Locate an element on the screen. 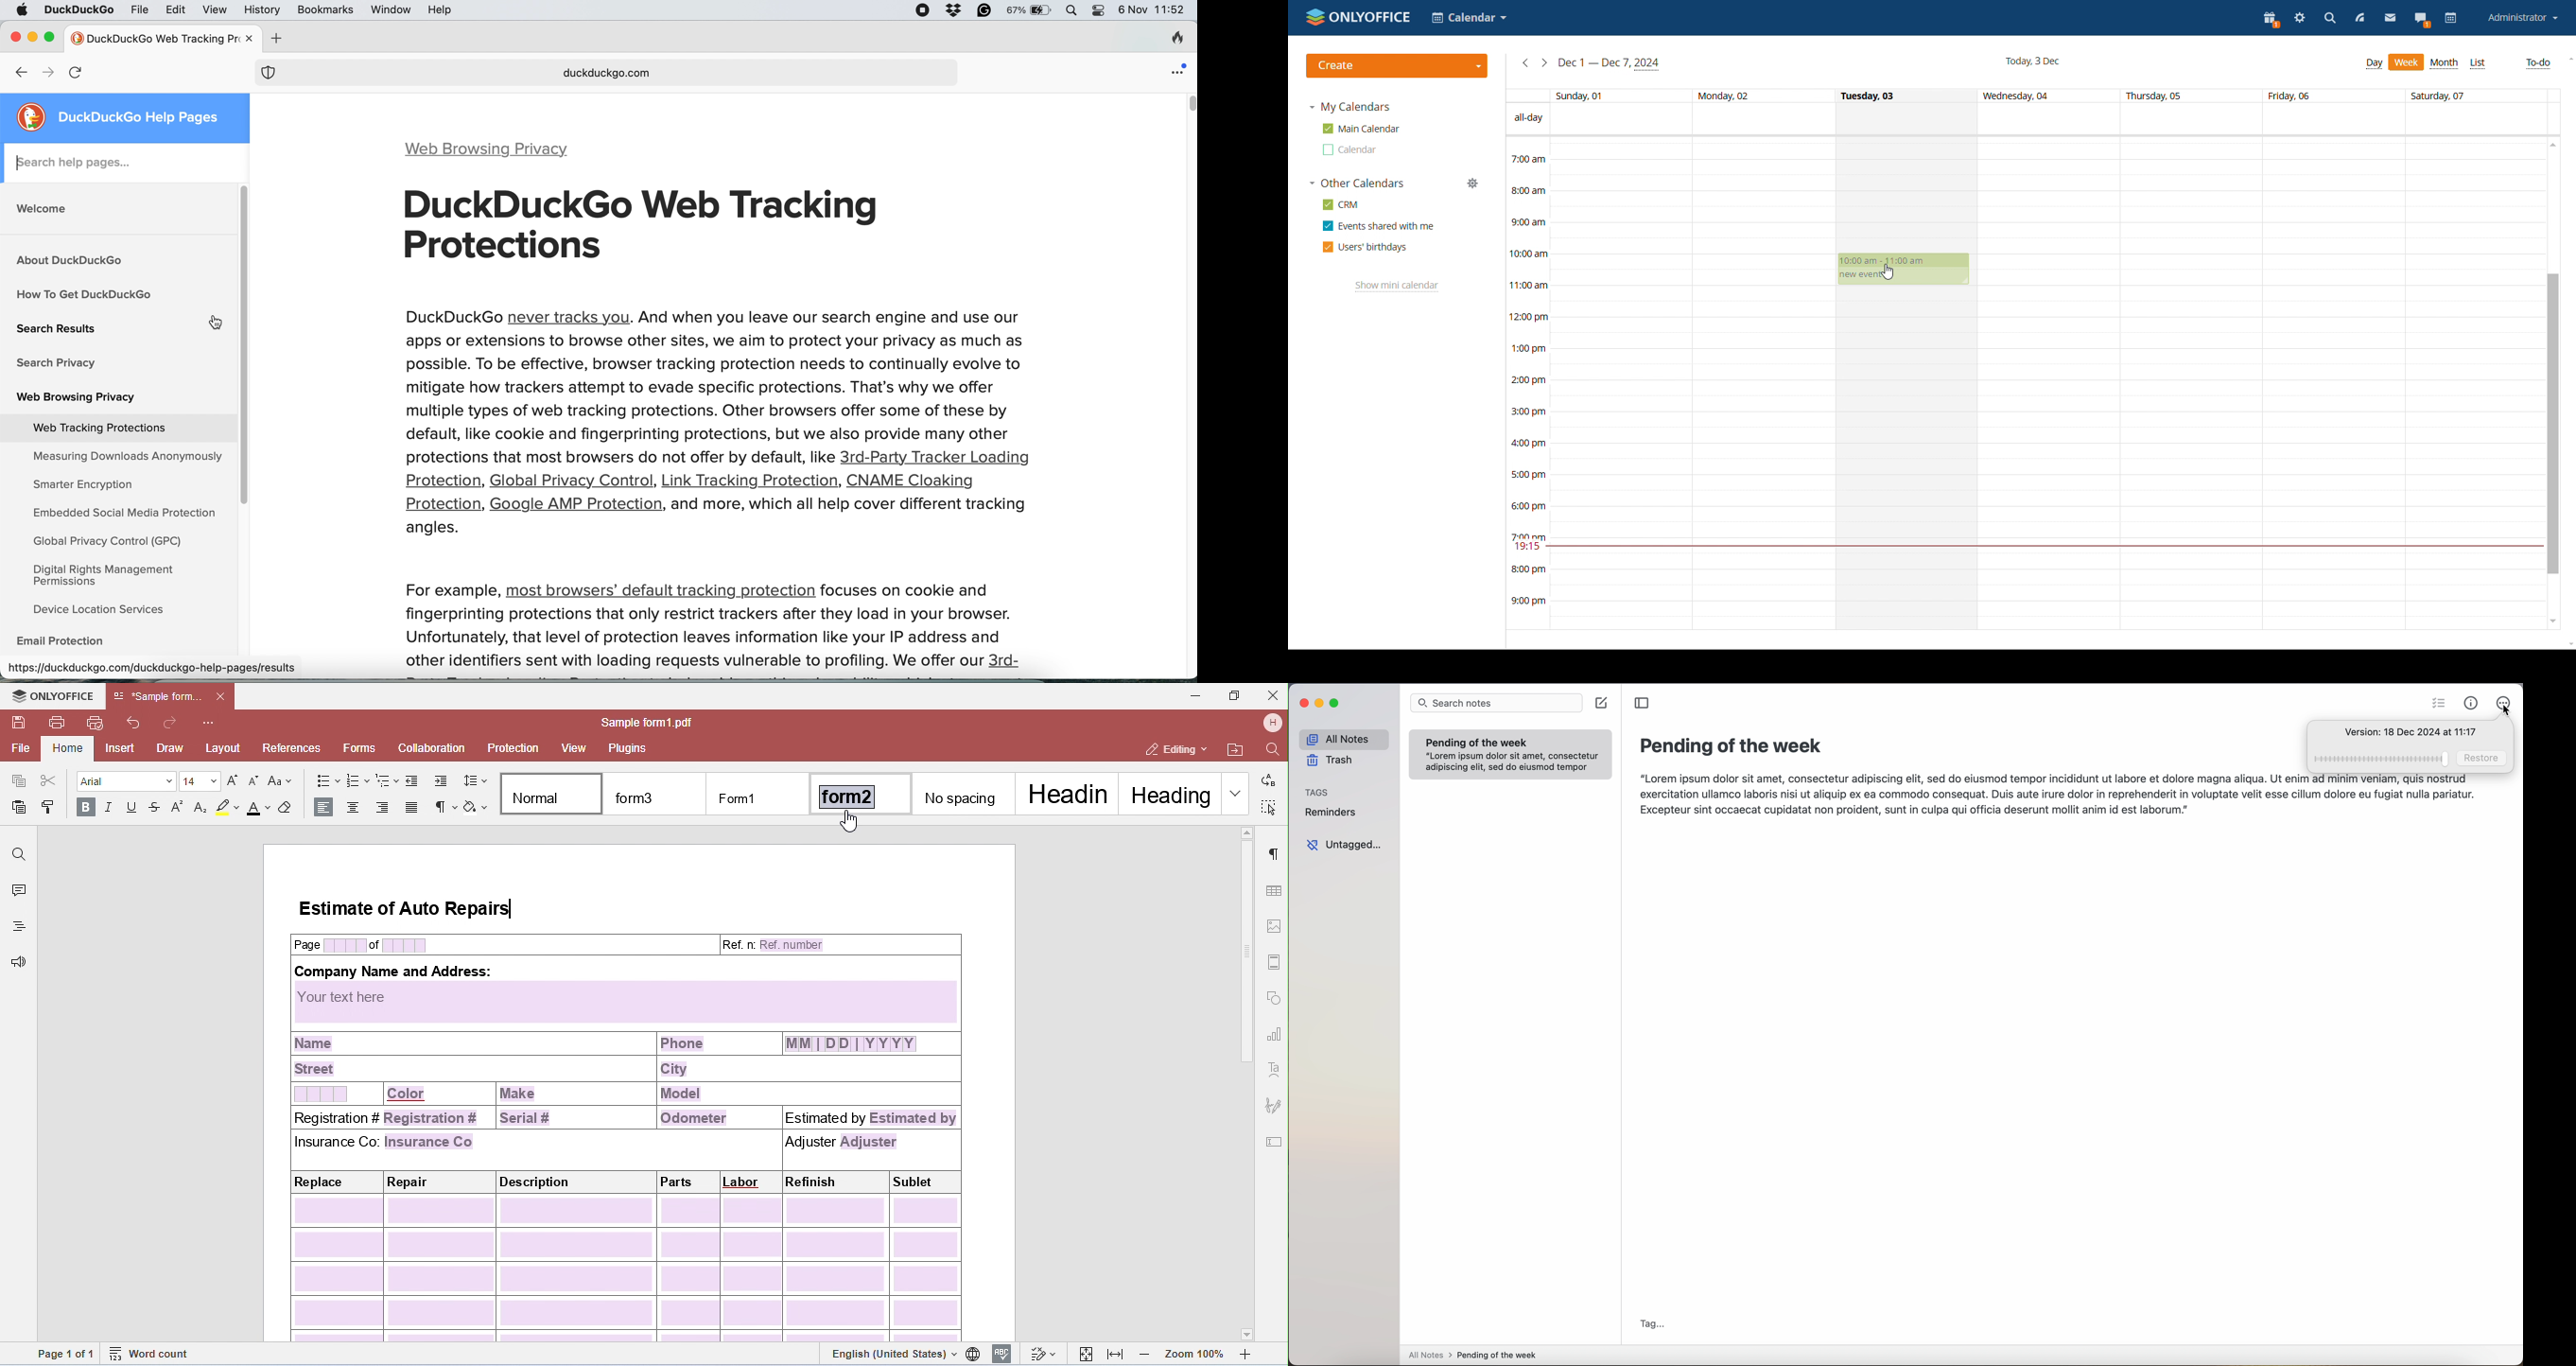 The image size is (2576, 1372). headings is located at coordinates (19, 928).